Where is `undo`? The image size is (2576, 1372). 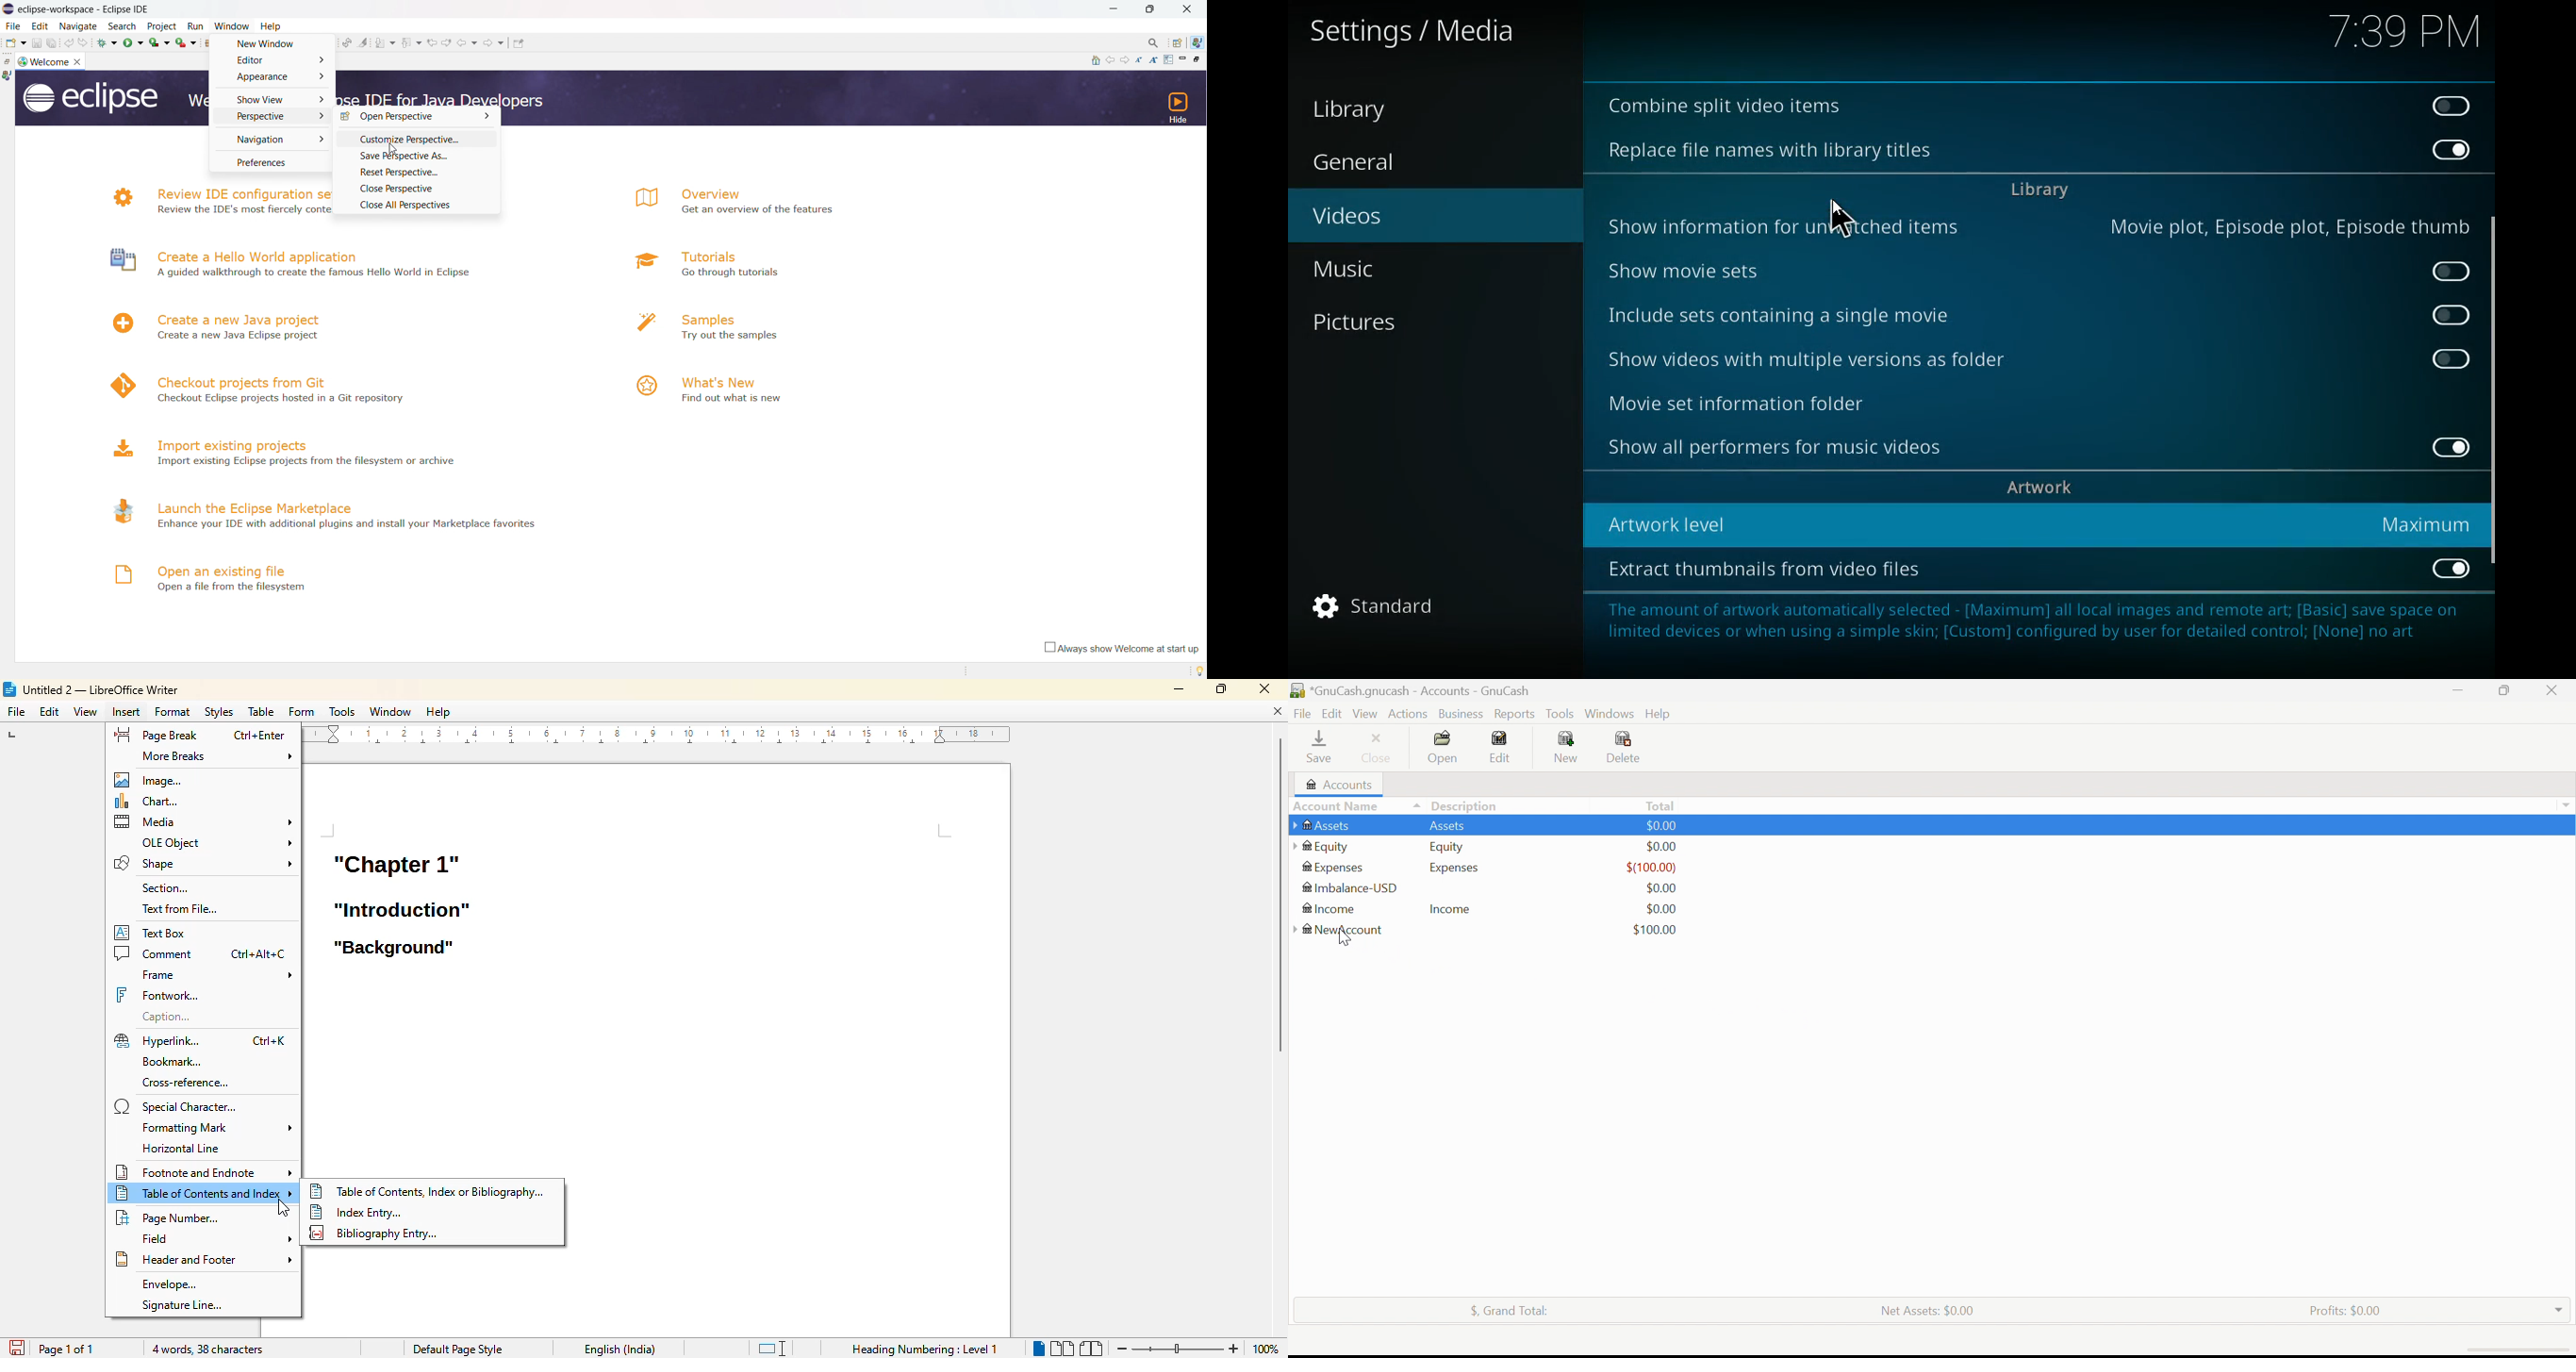
undo is located at coordinates (69, 43).